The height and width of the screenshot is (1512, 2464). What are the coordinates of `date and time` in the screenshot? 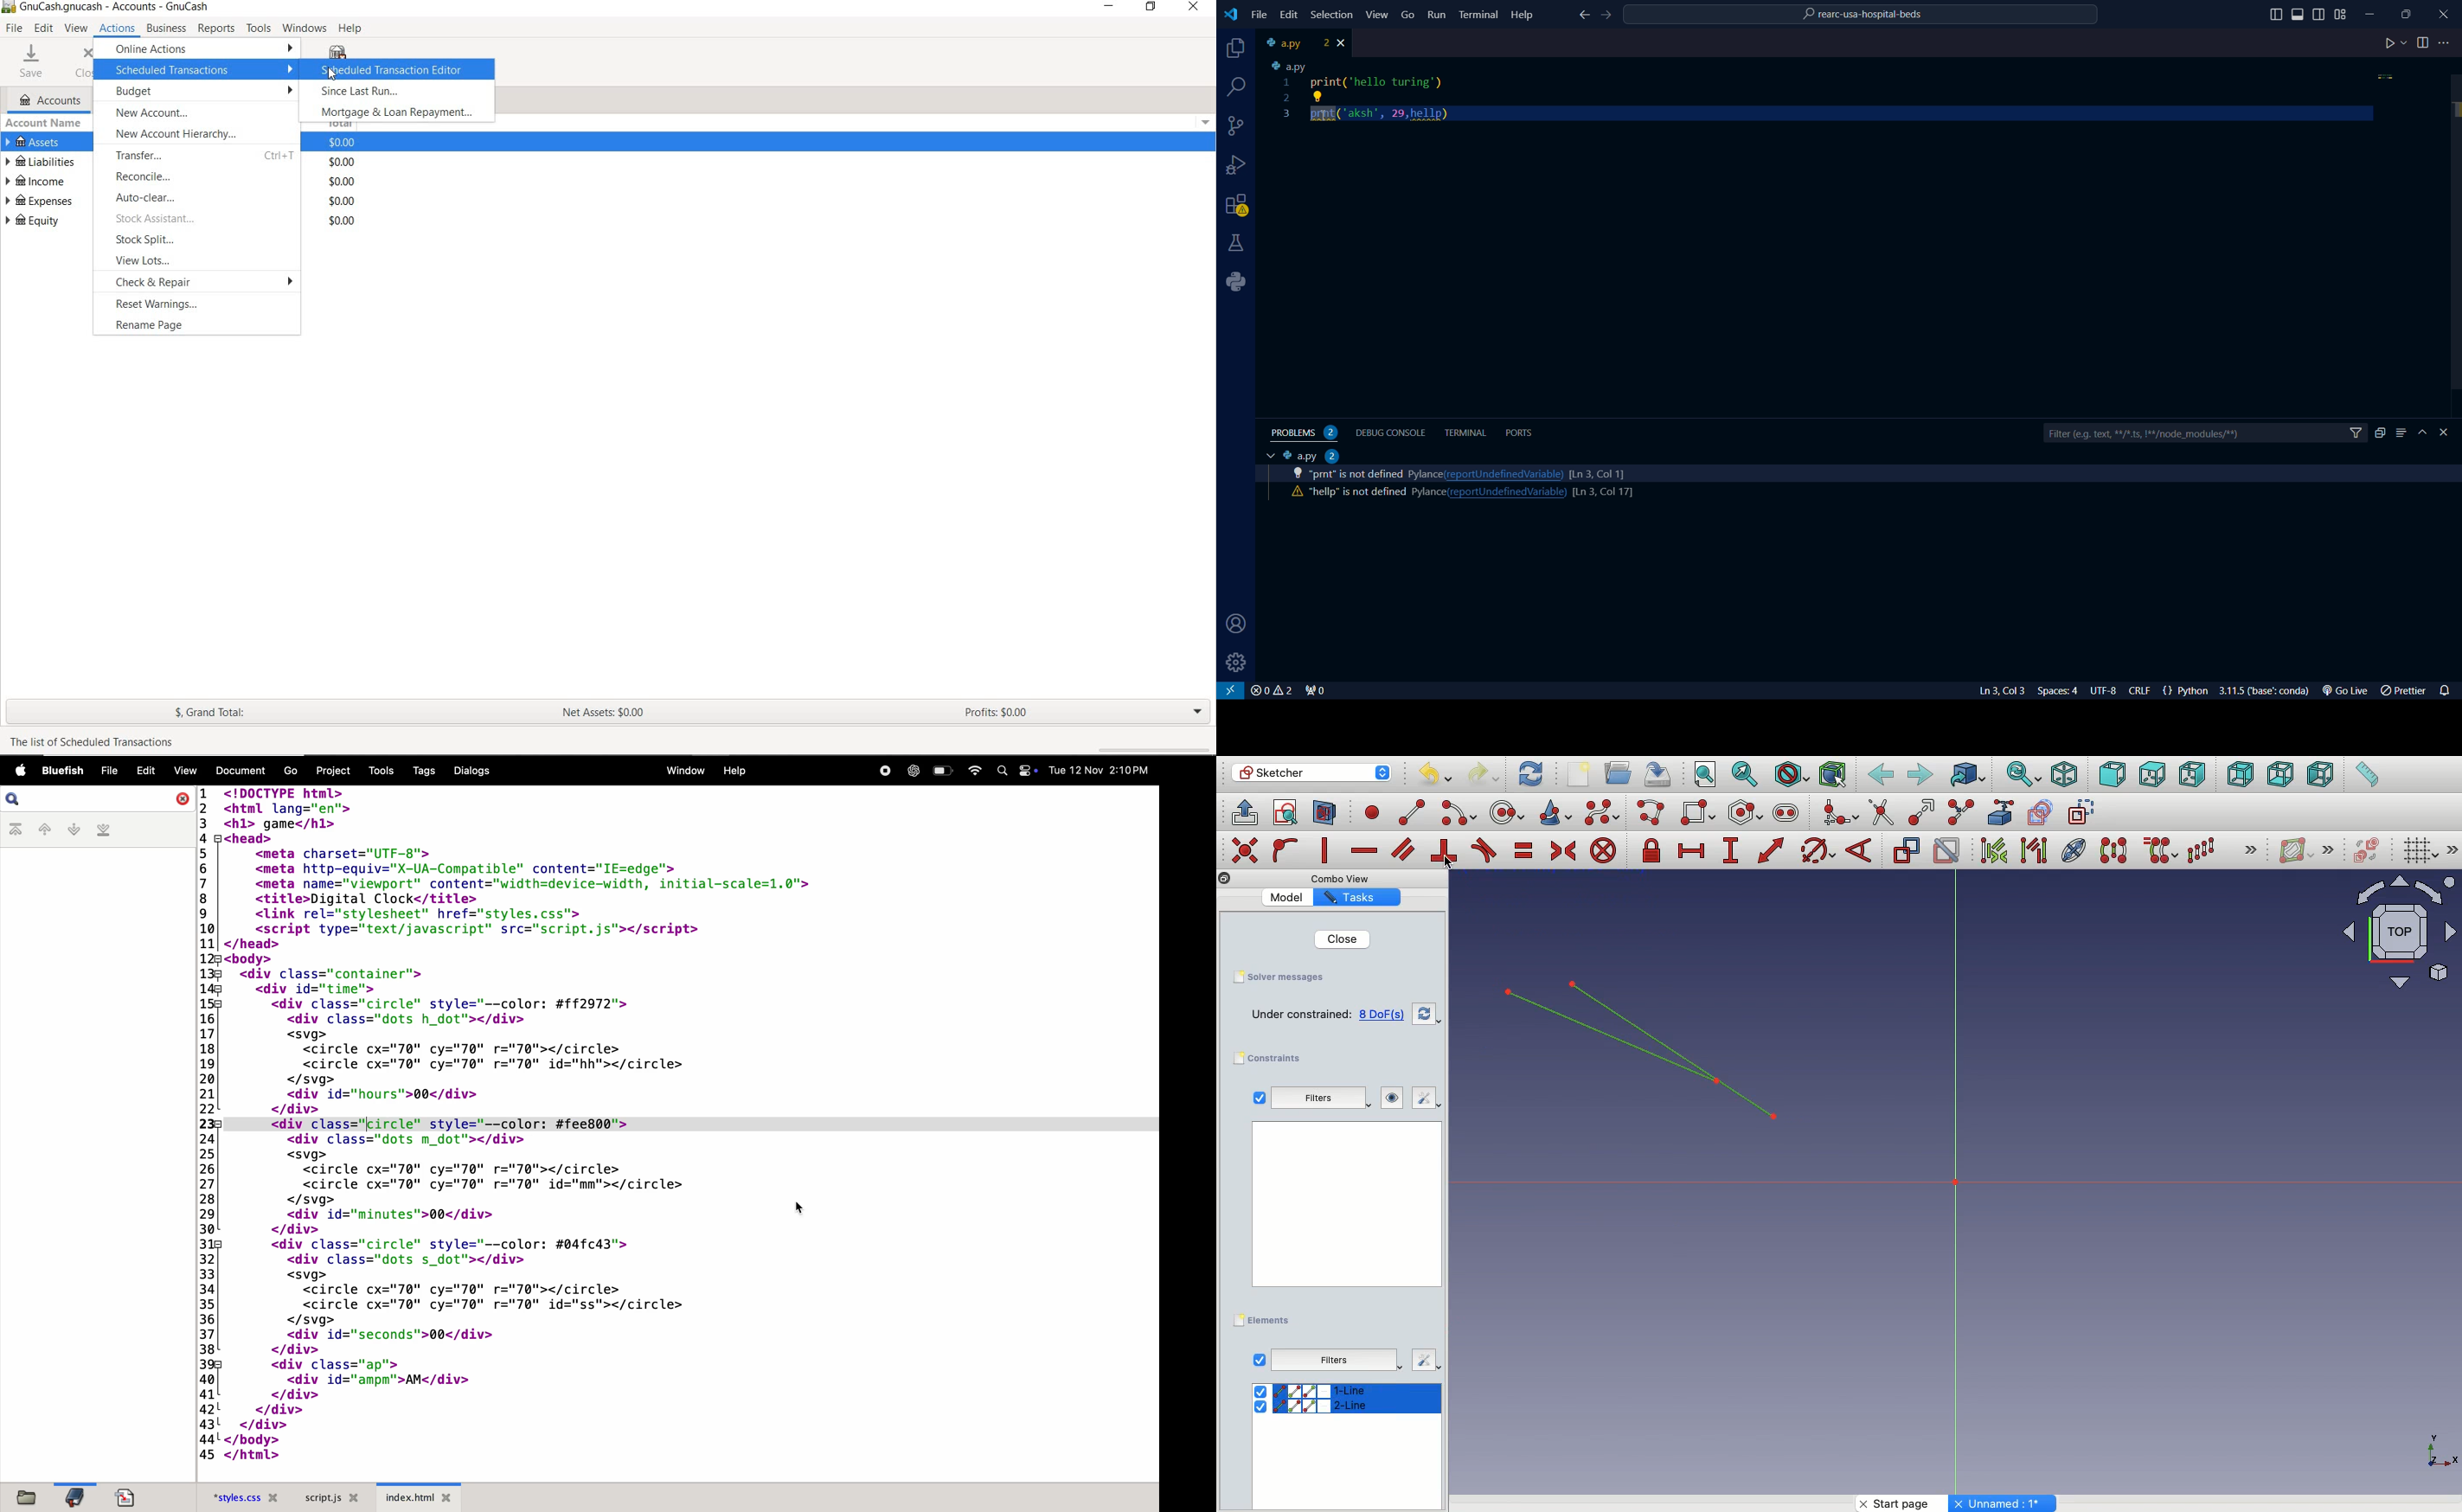 It's located at (1098, 771).